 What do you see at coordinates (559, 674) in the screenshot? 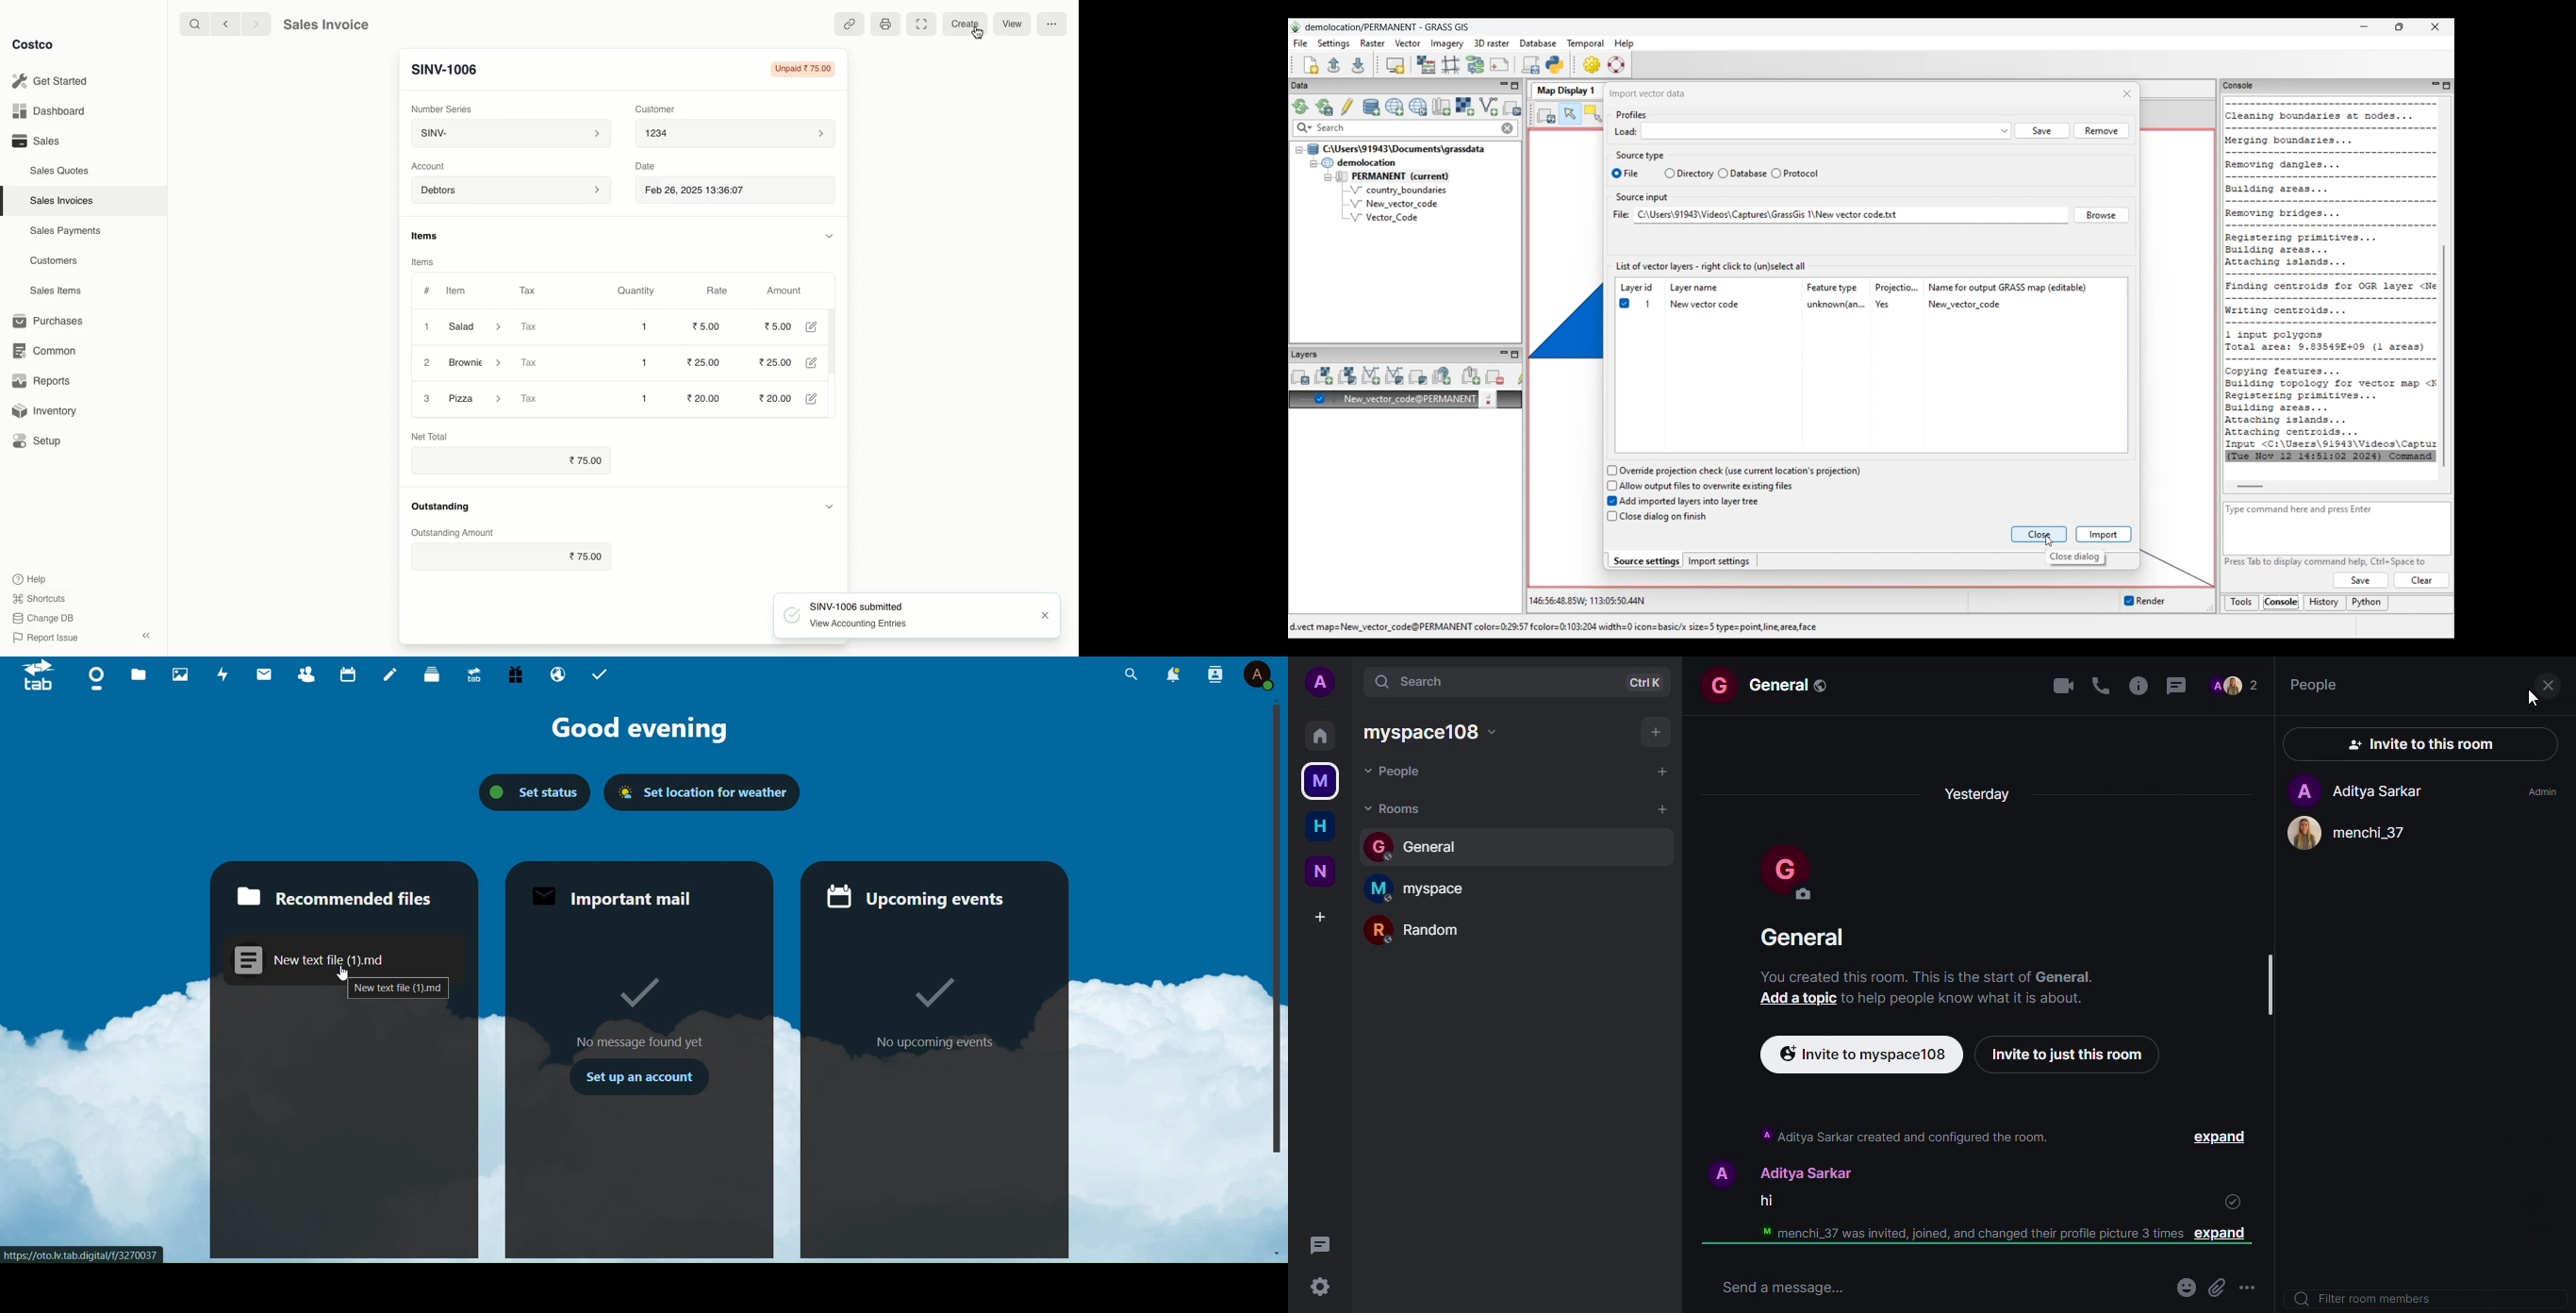
I see `email hosting` at bounding box center [559, 674].